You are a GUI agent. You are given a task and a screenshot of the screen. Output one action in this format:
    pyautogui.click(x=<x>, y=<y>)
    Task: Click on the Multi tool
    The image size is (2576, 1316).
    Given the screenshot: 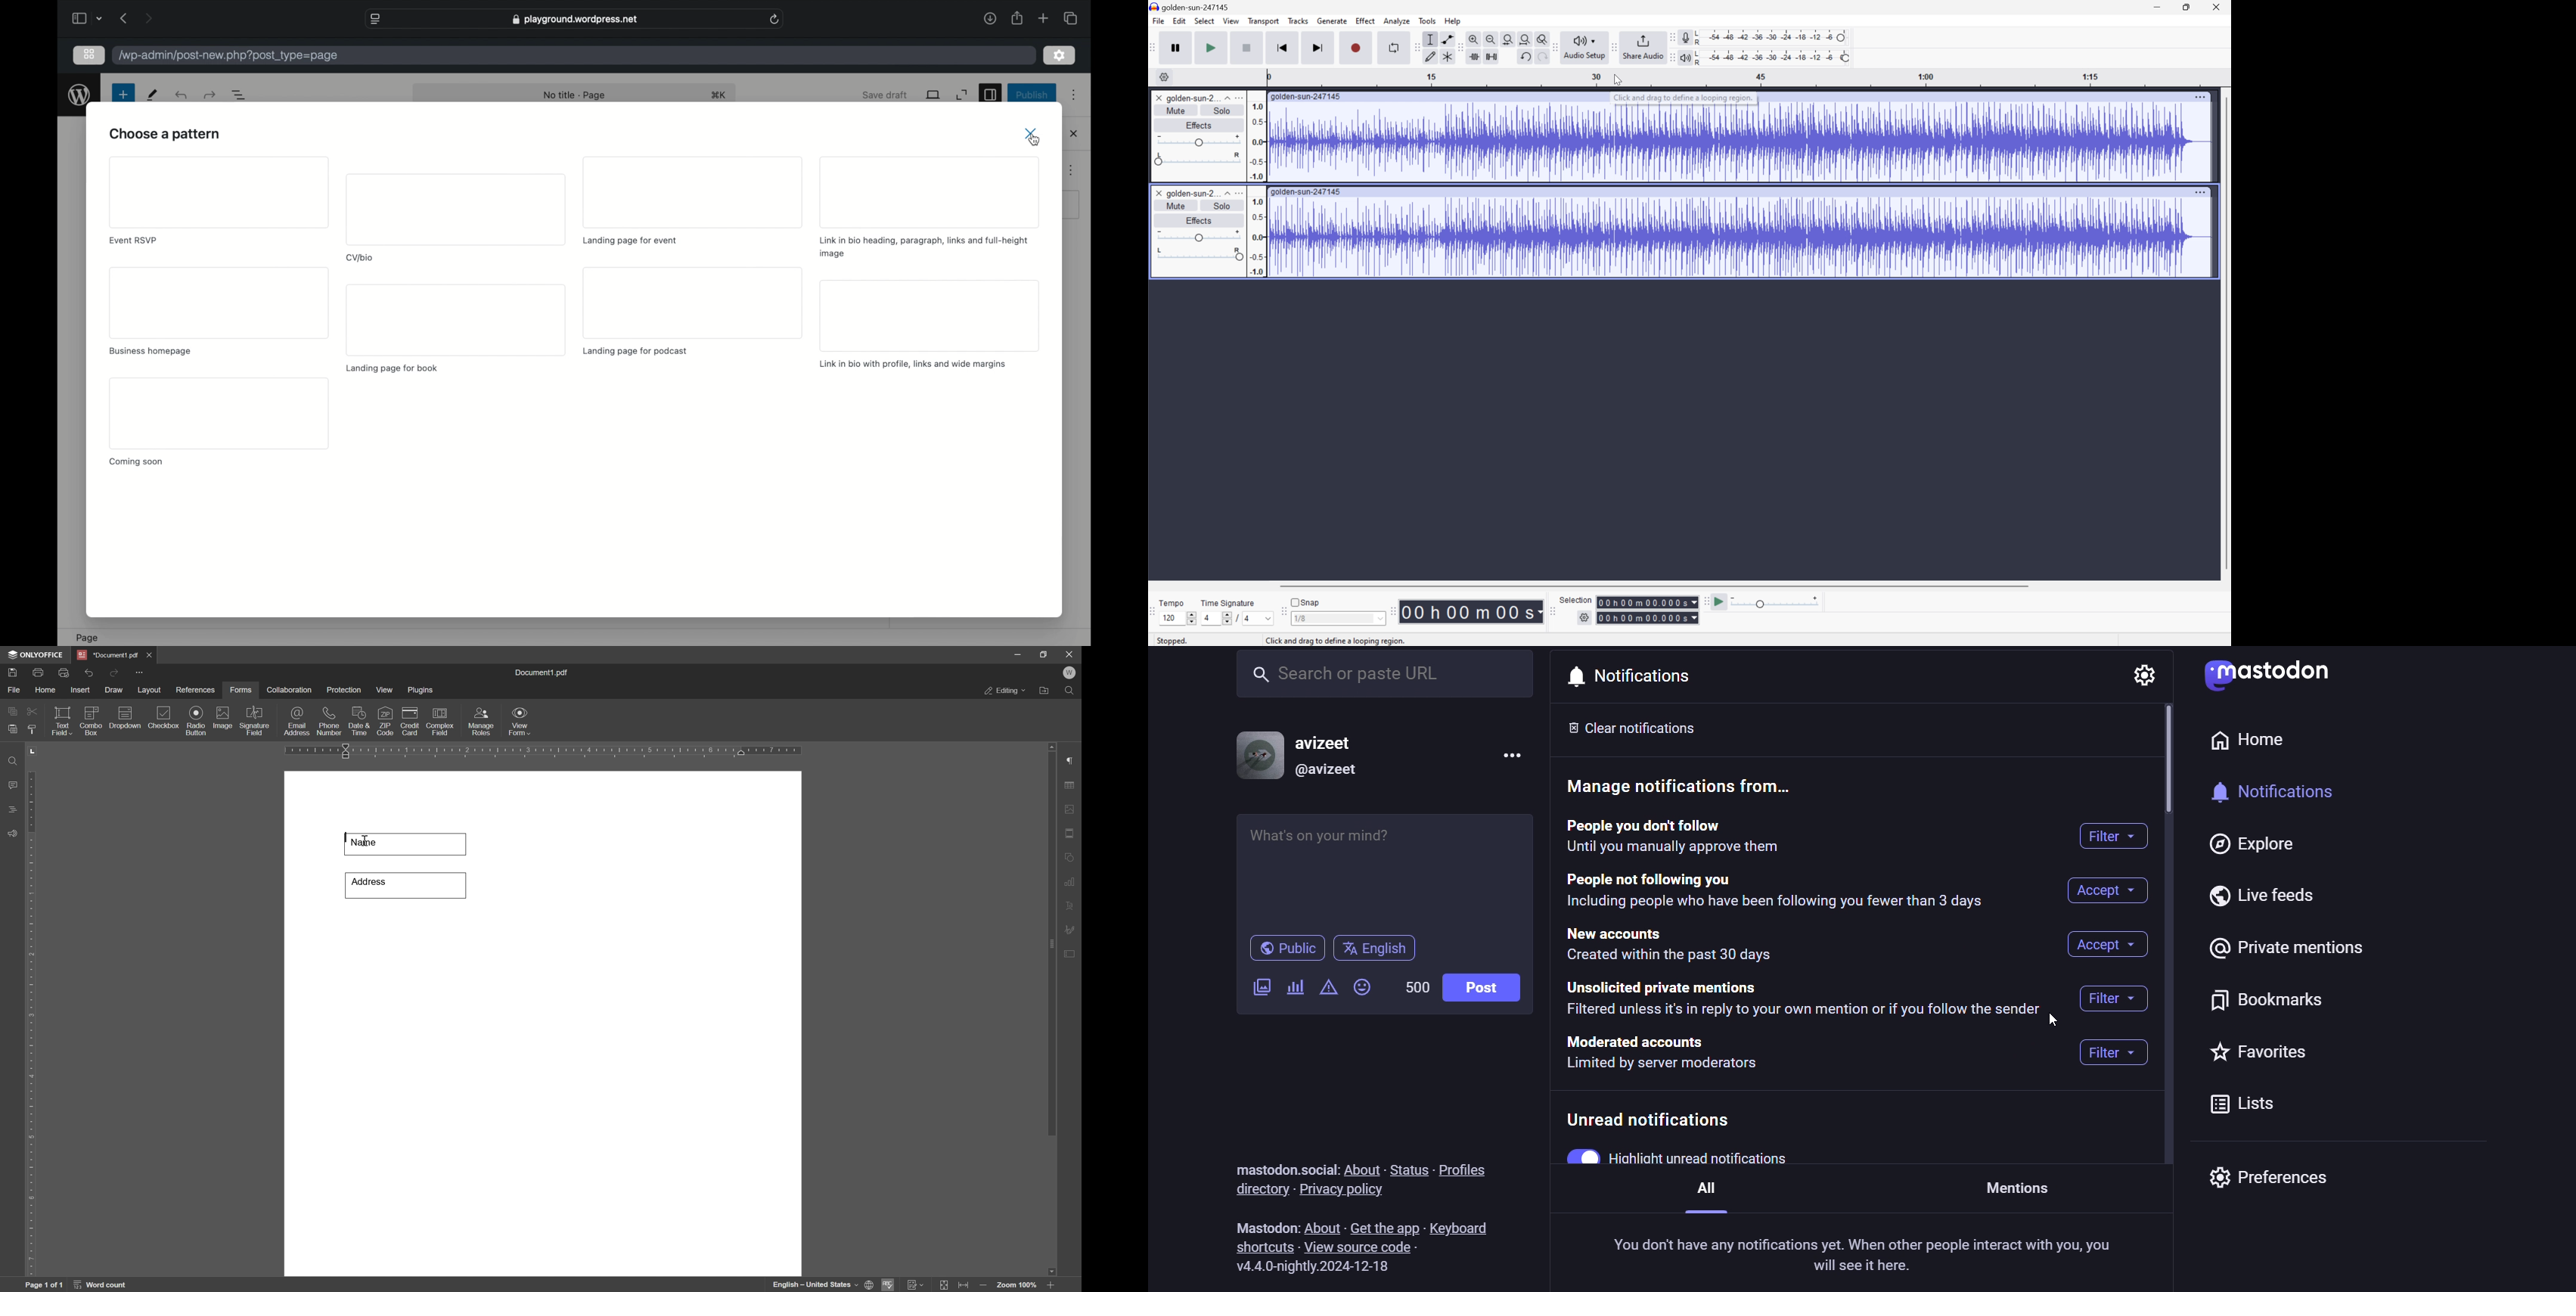 What is the action you would take?
    pyautogui.click(x=1447, y=56)
    